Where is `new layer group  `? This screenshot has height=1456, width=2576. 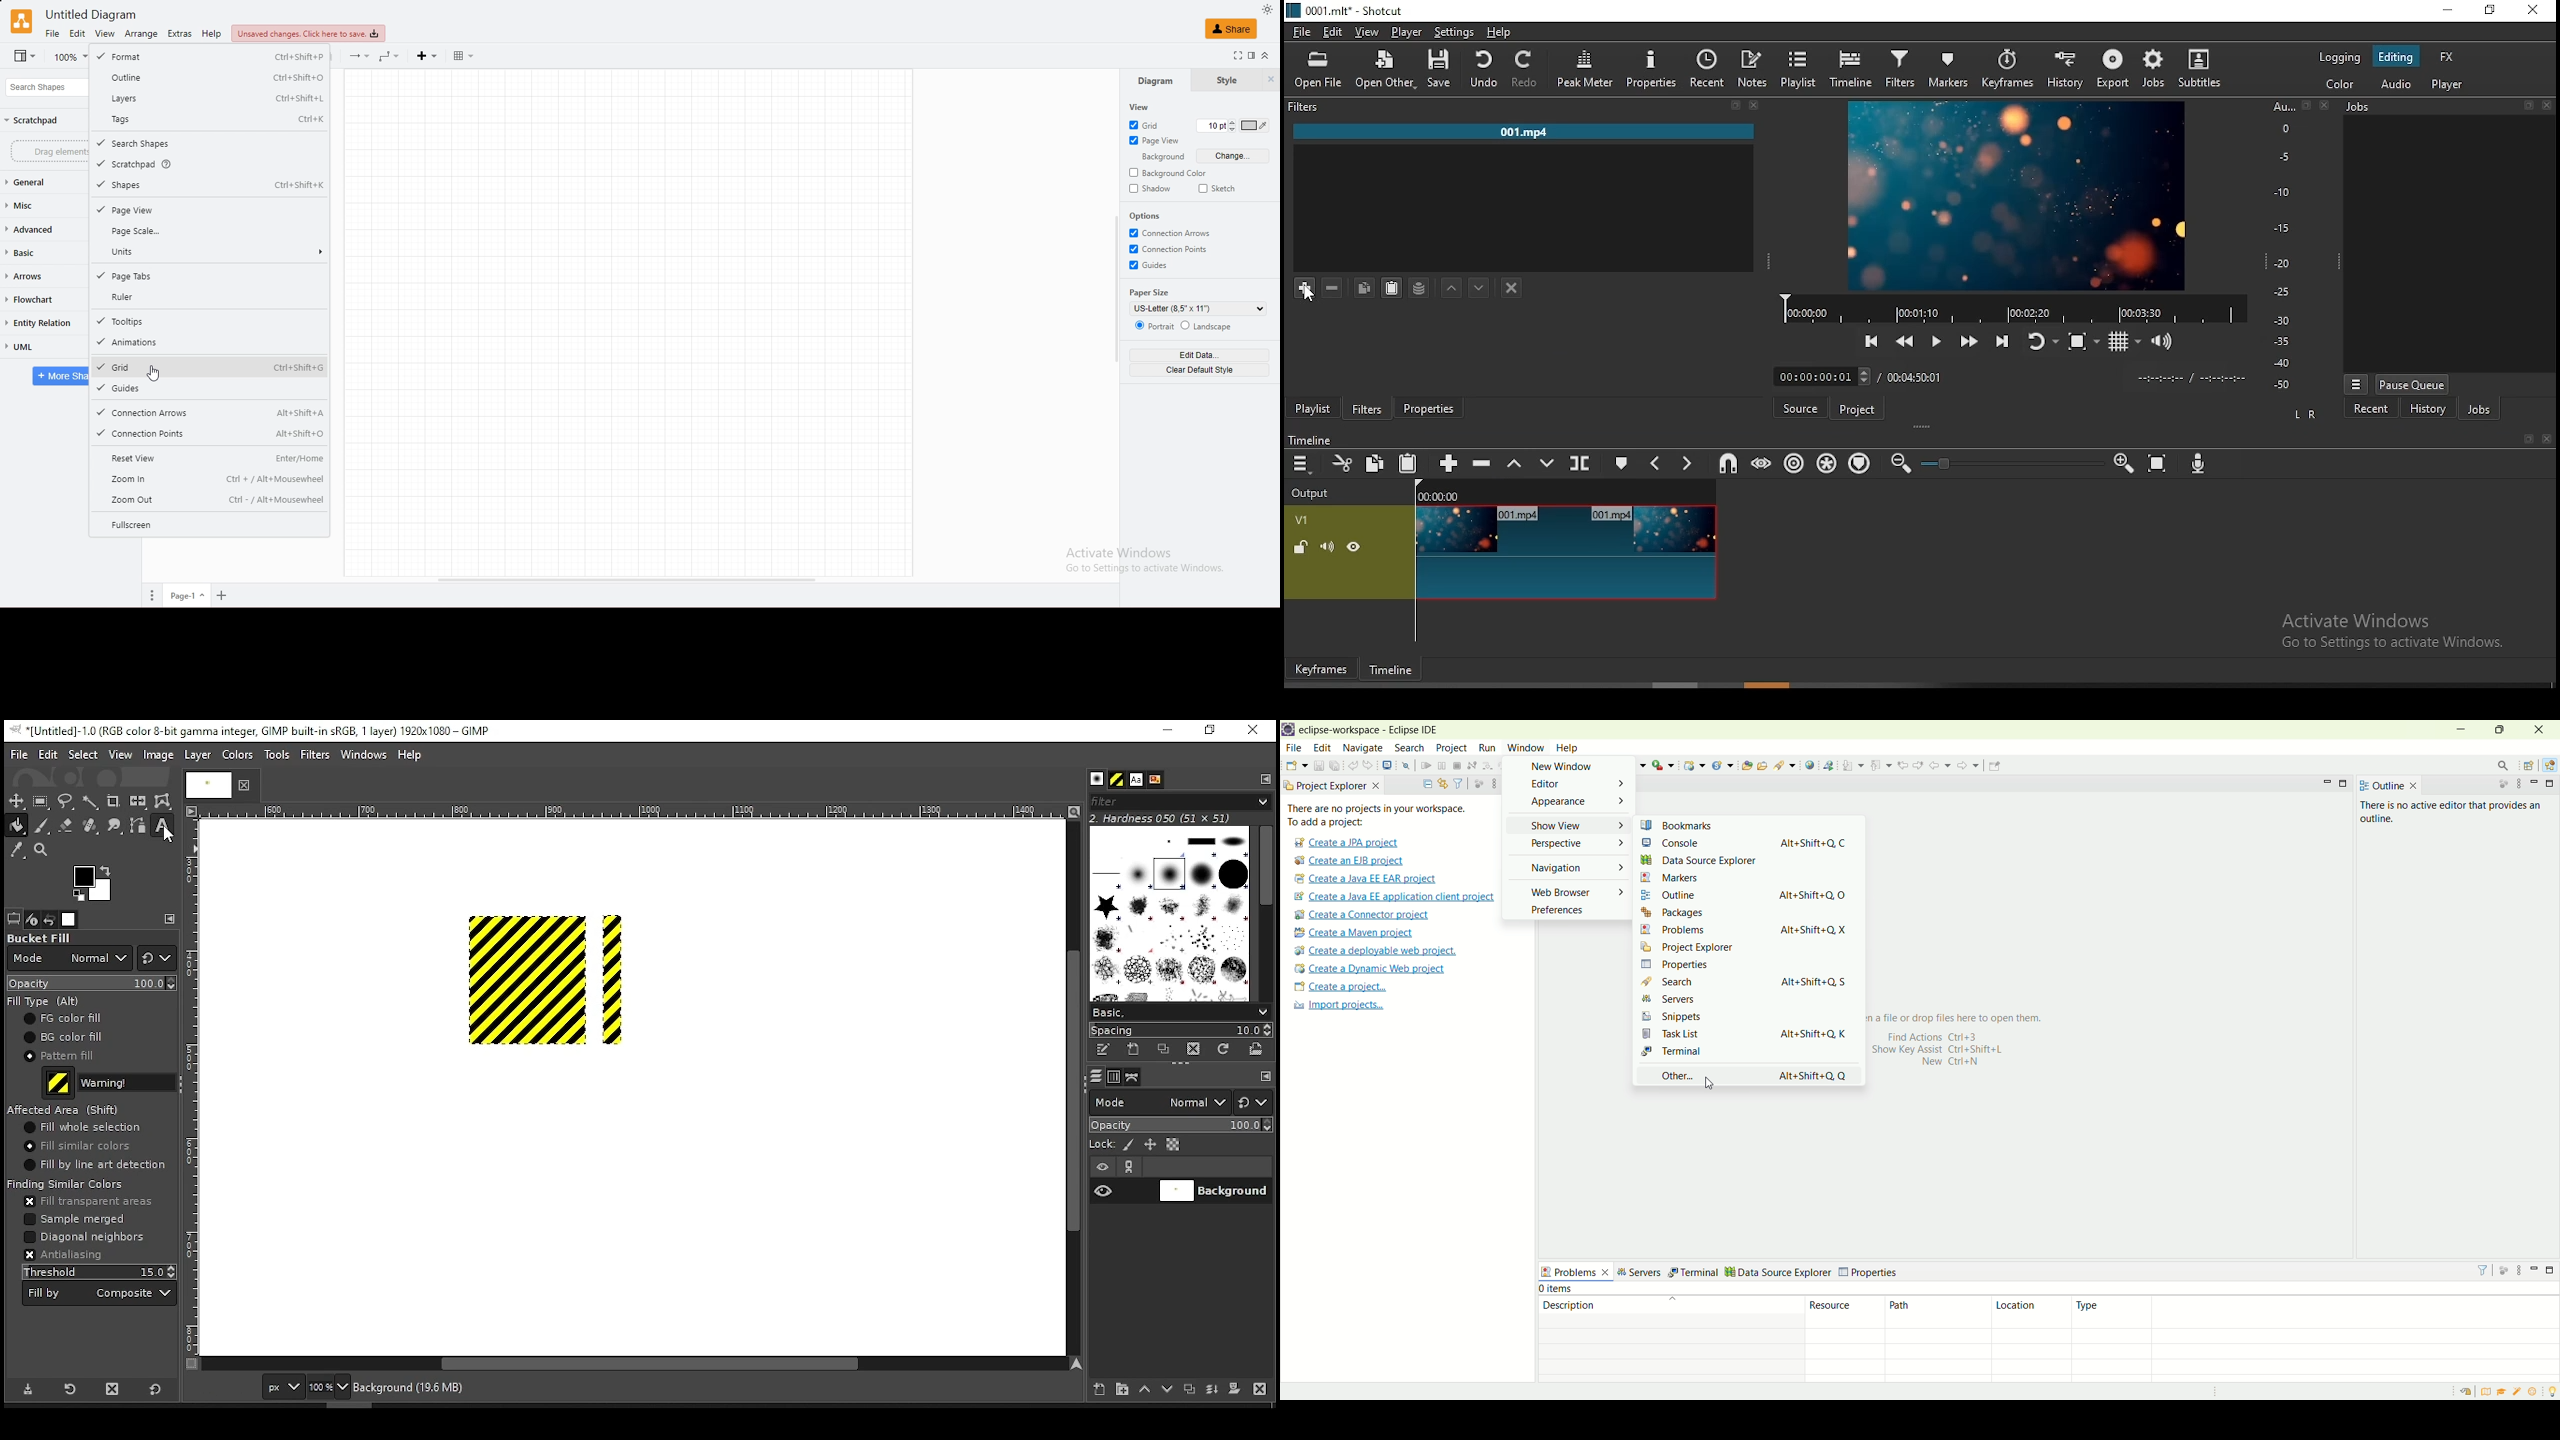
new layer group   is located at coordinates (1121, 1389).